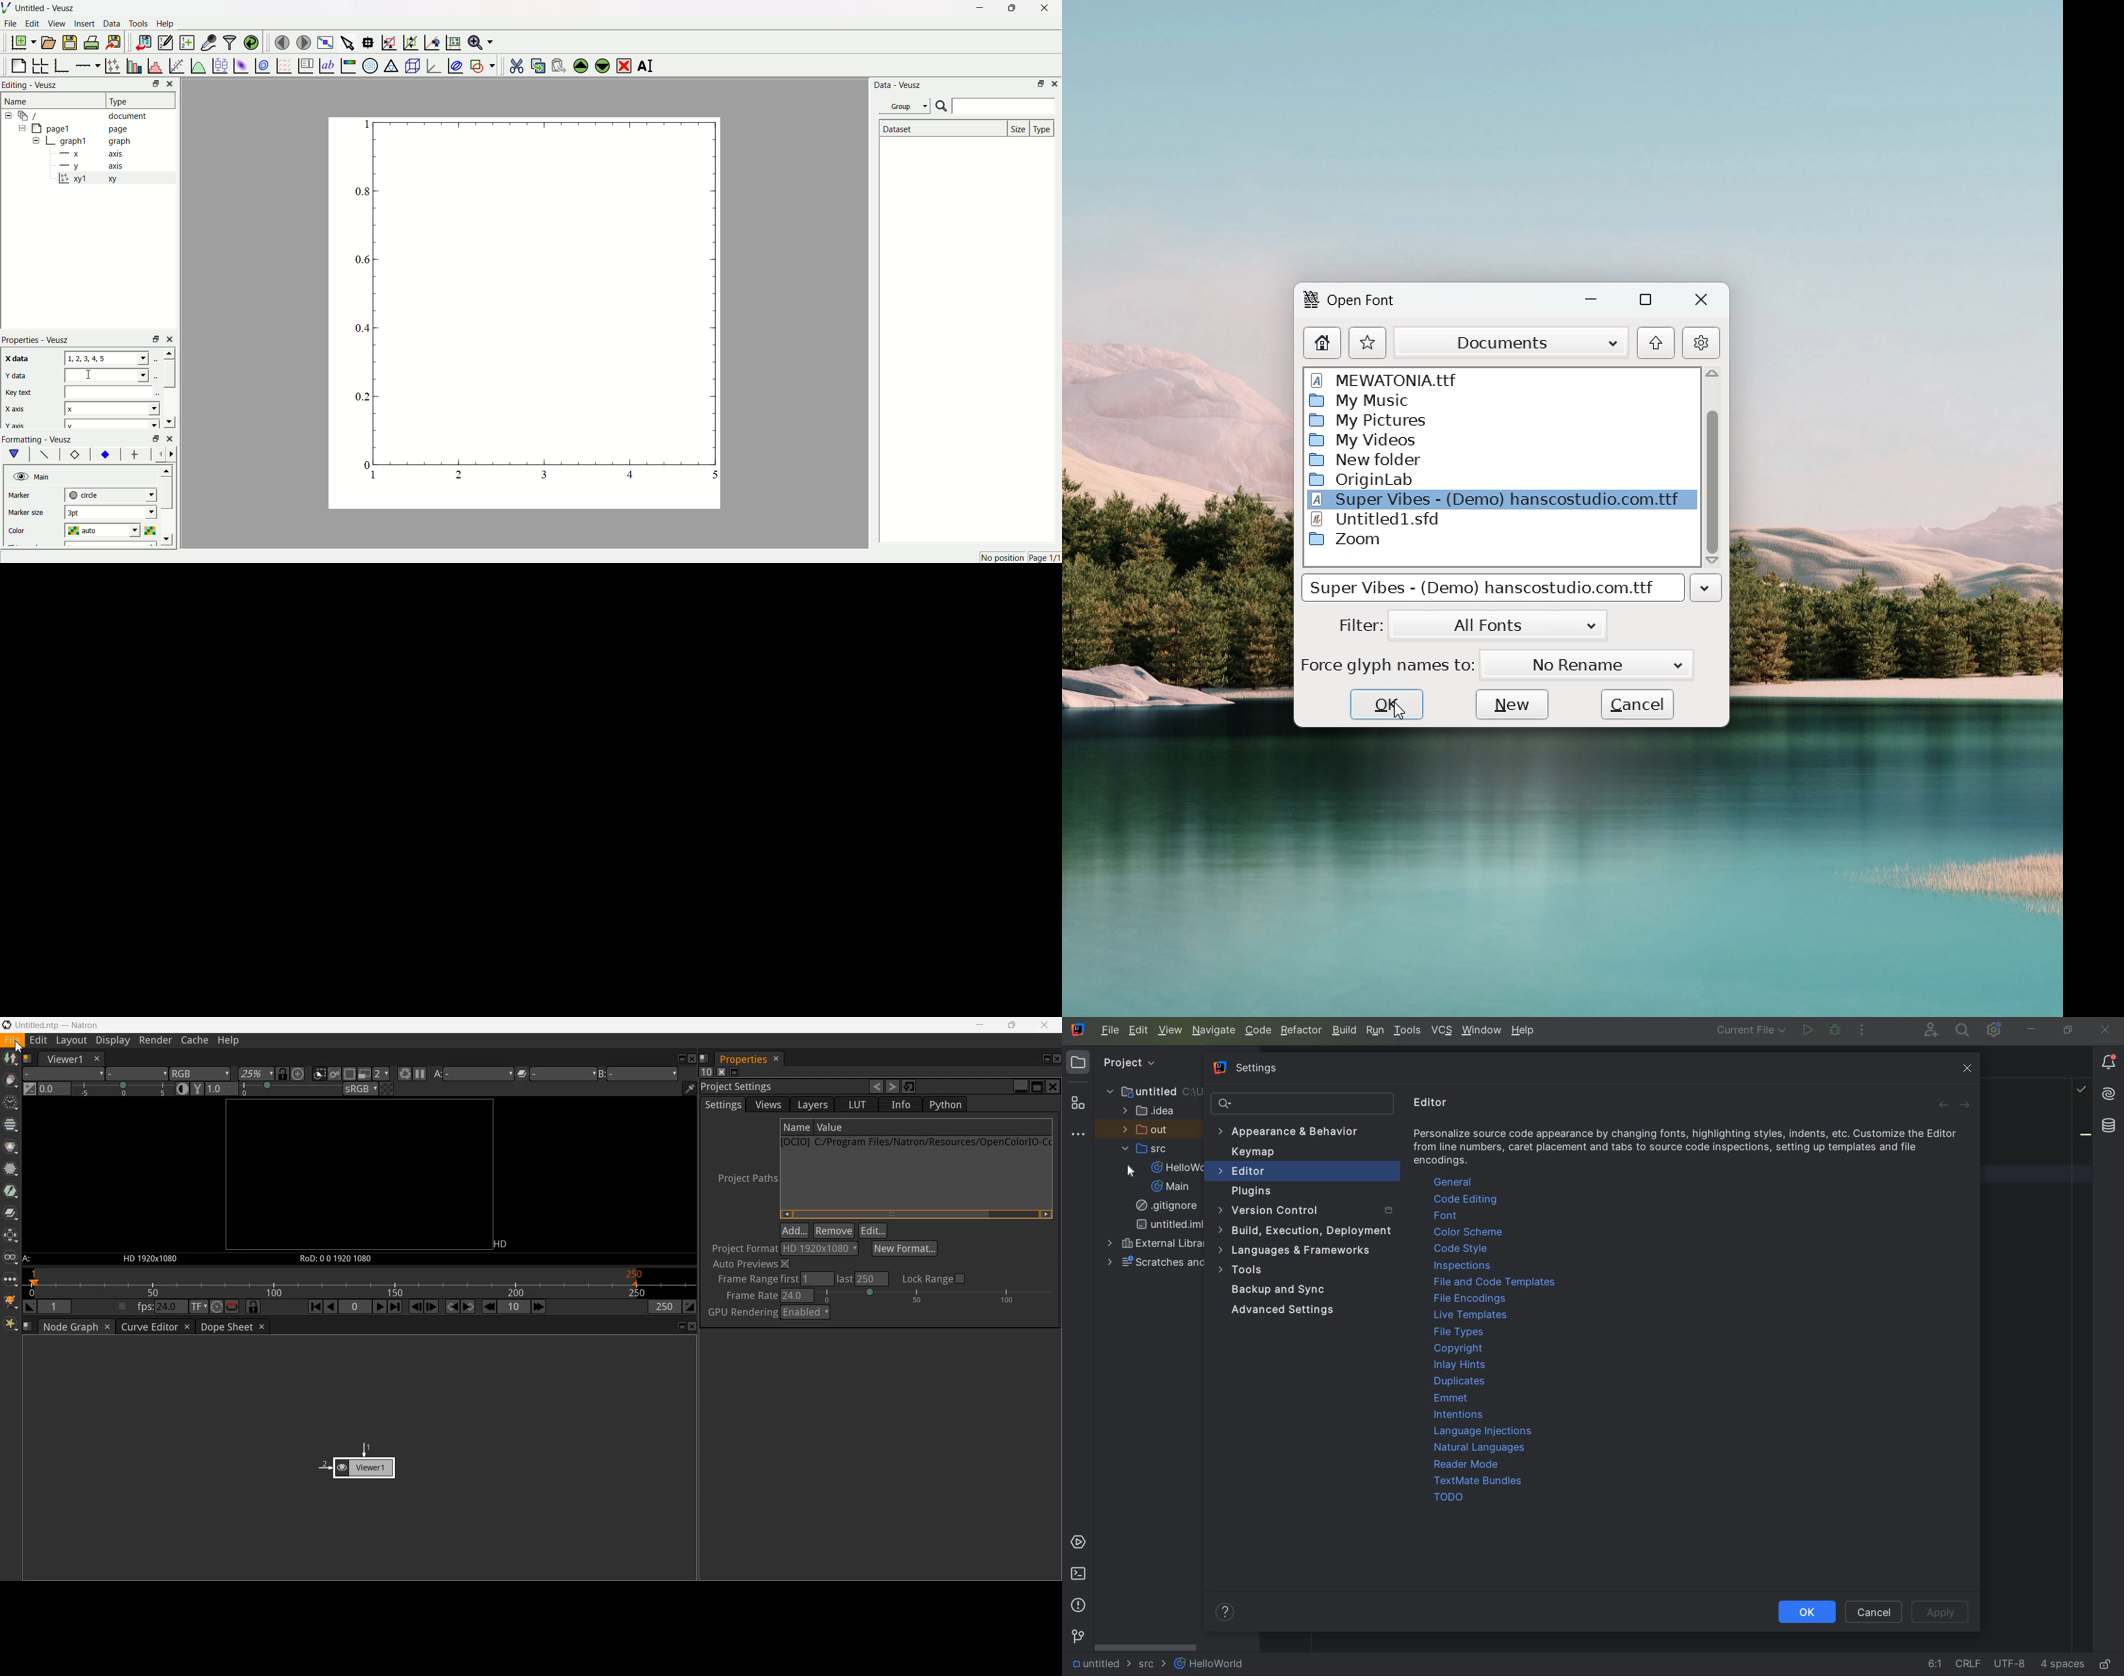  I want to click on cancel, so click(1638, 705).